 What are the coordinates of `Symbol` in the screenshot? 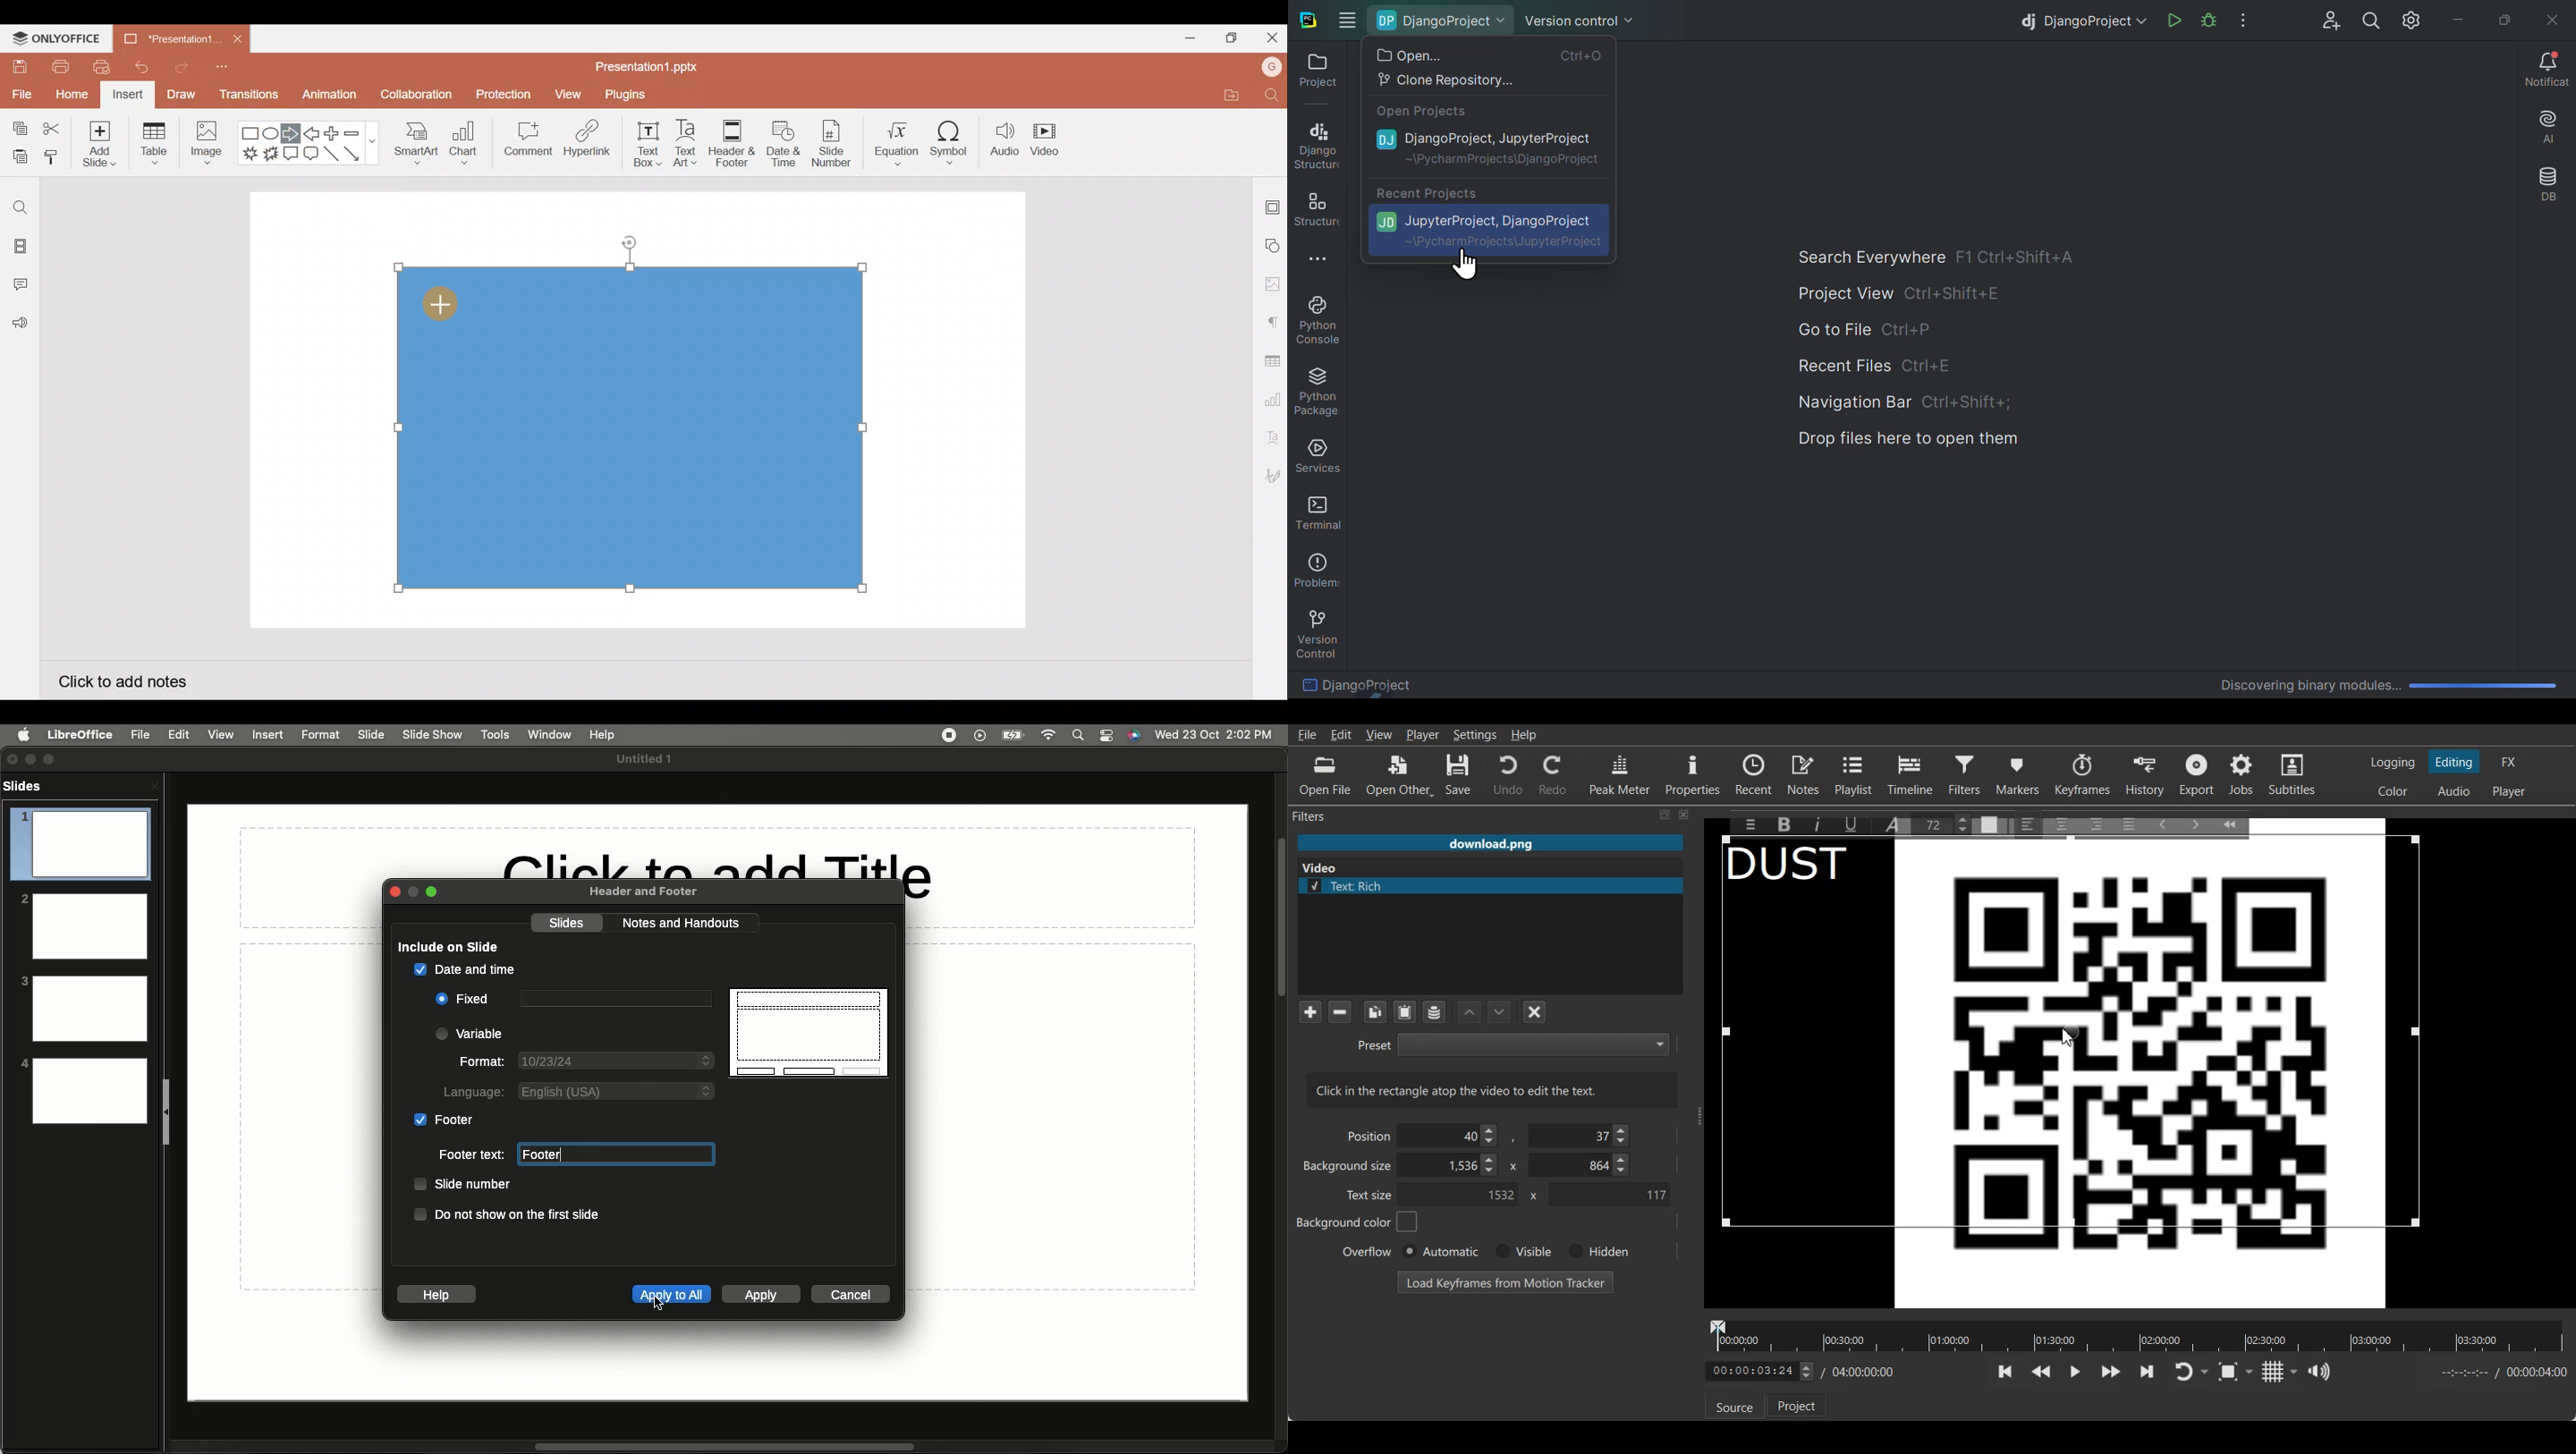 It's located at (950, 139).